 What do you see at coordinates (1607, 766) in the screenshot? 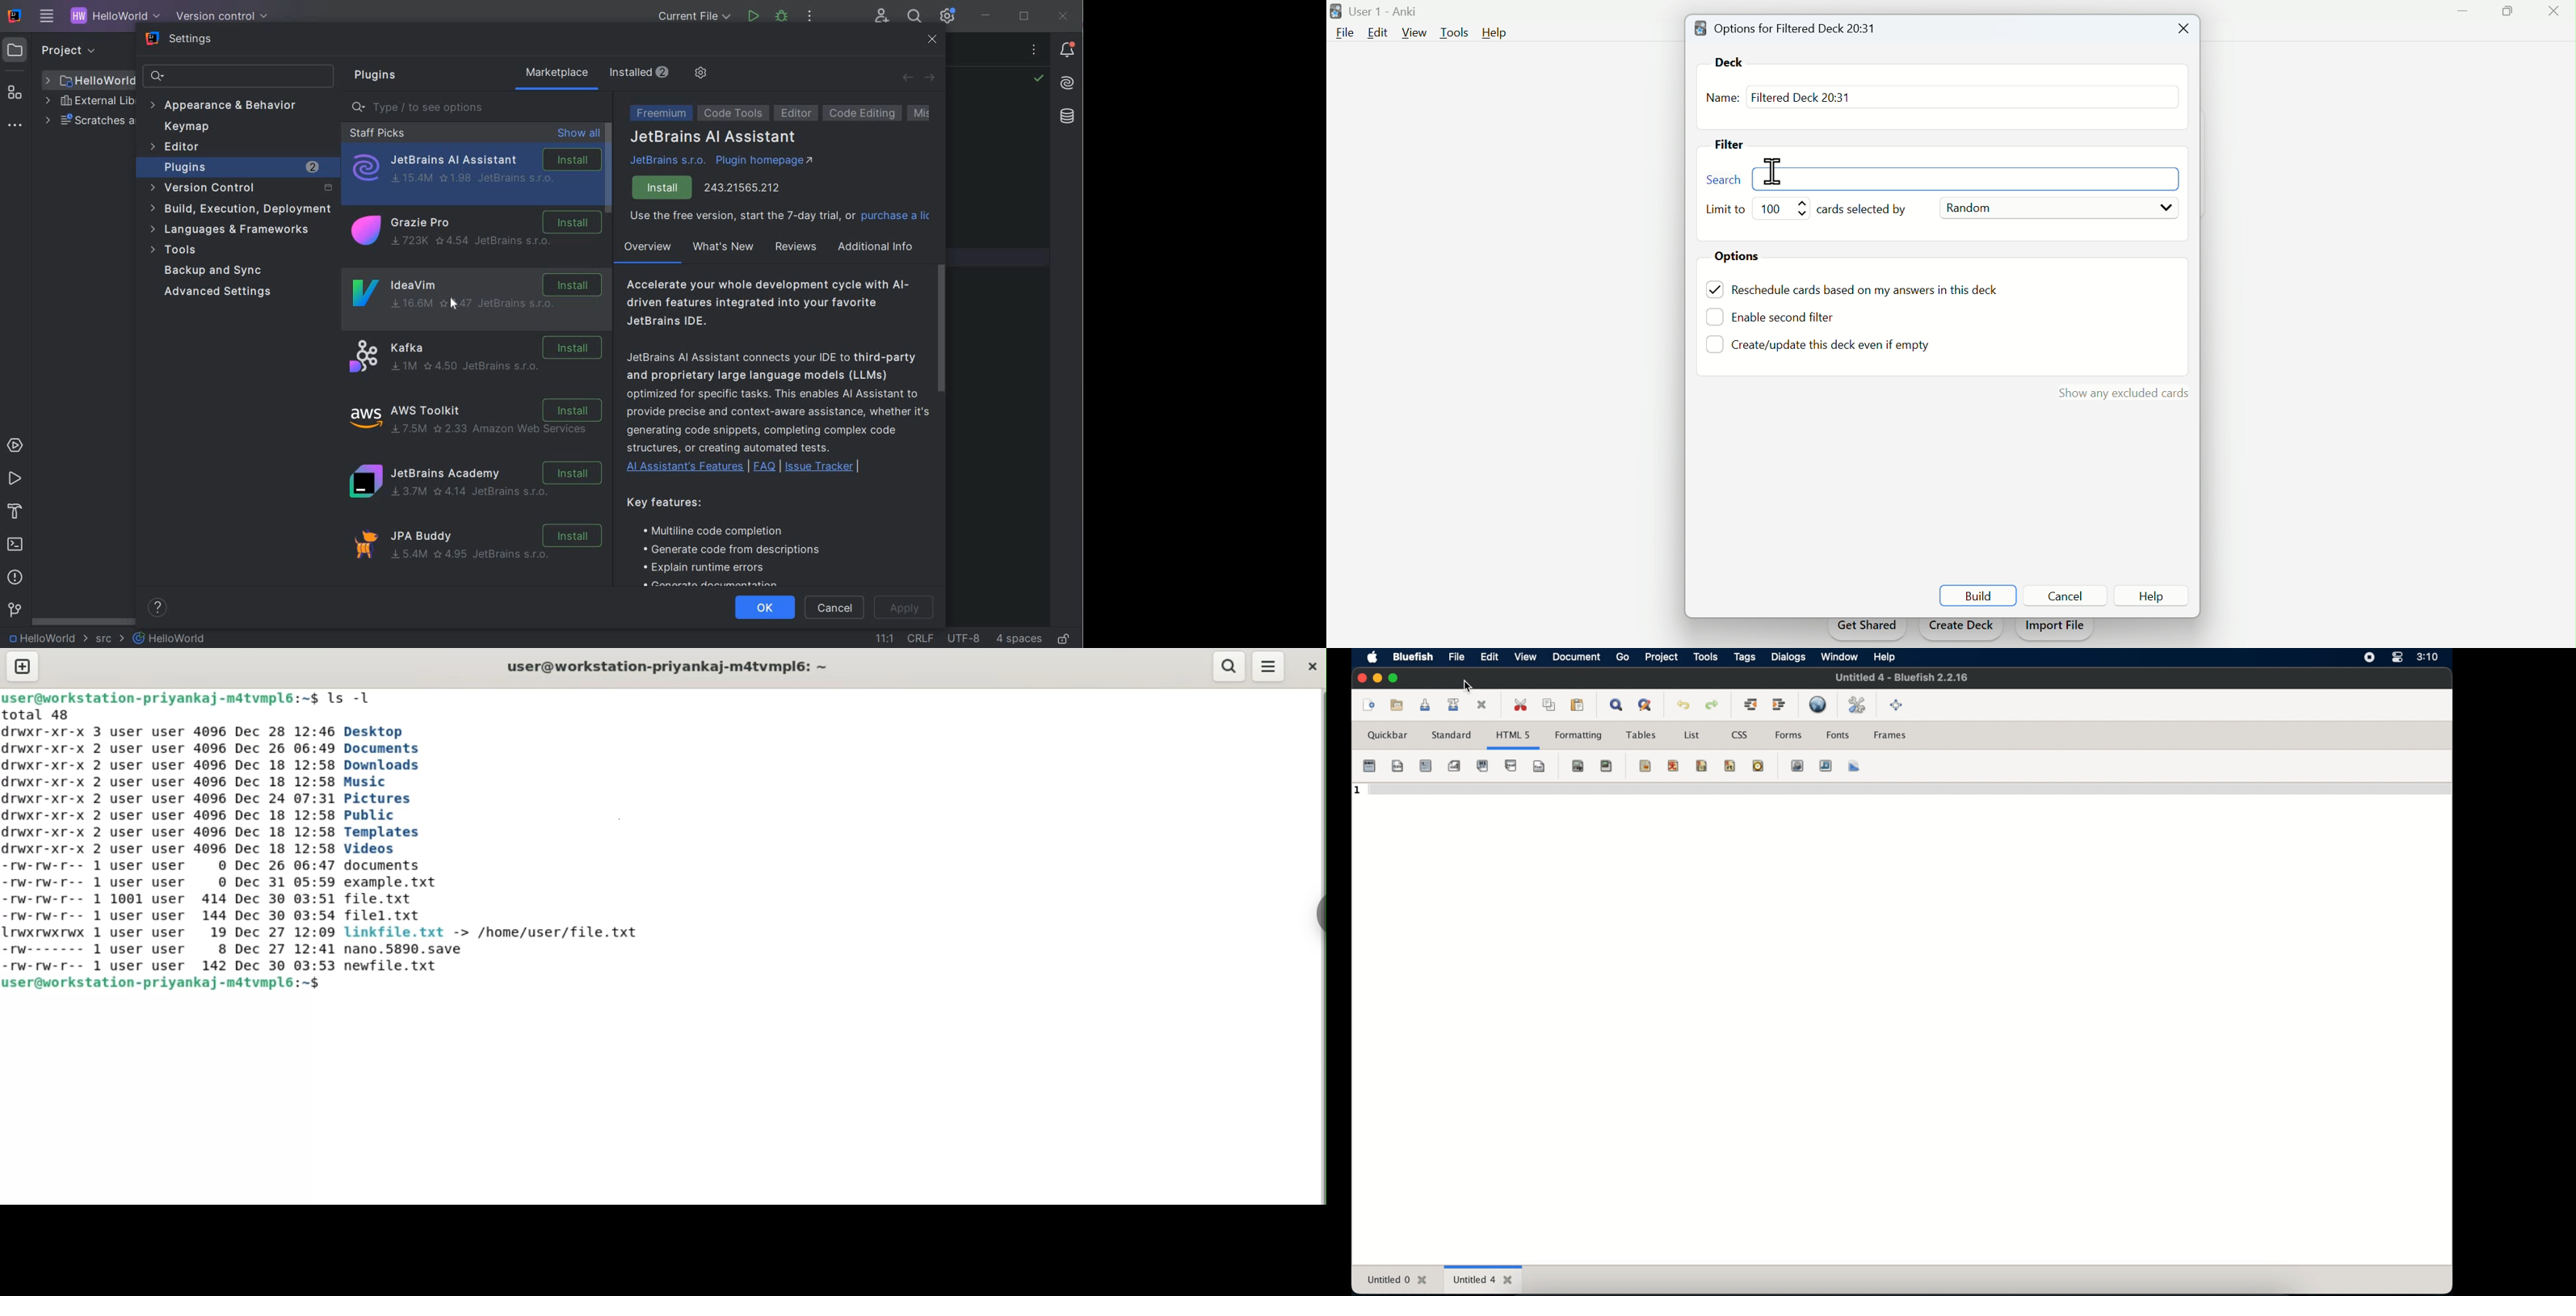
I see `anchor hyperlink` at bounding box center [1607, 766].